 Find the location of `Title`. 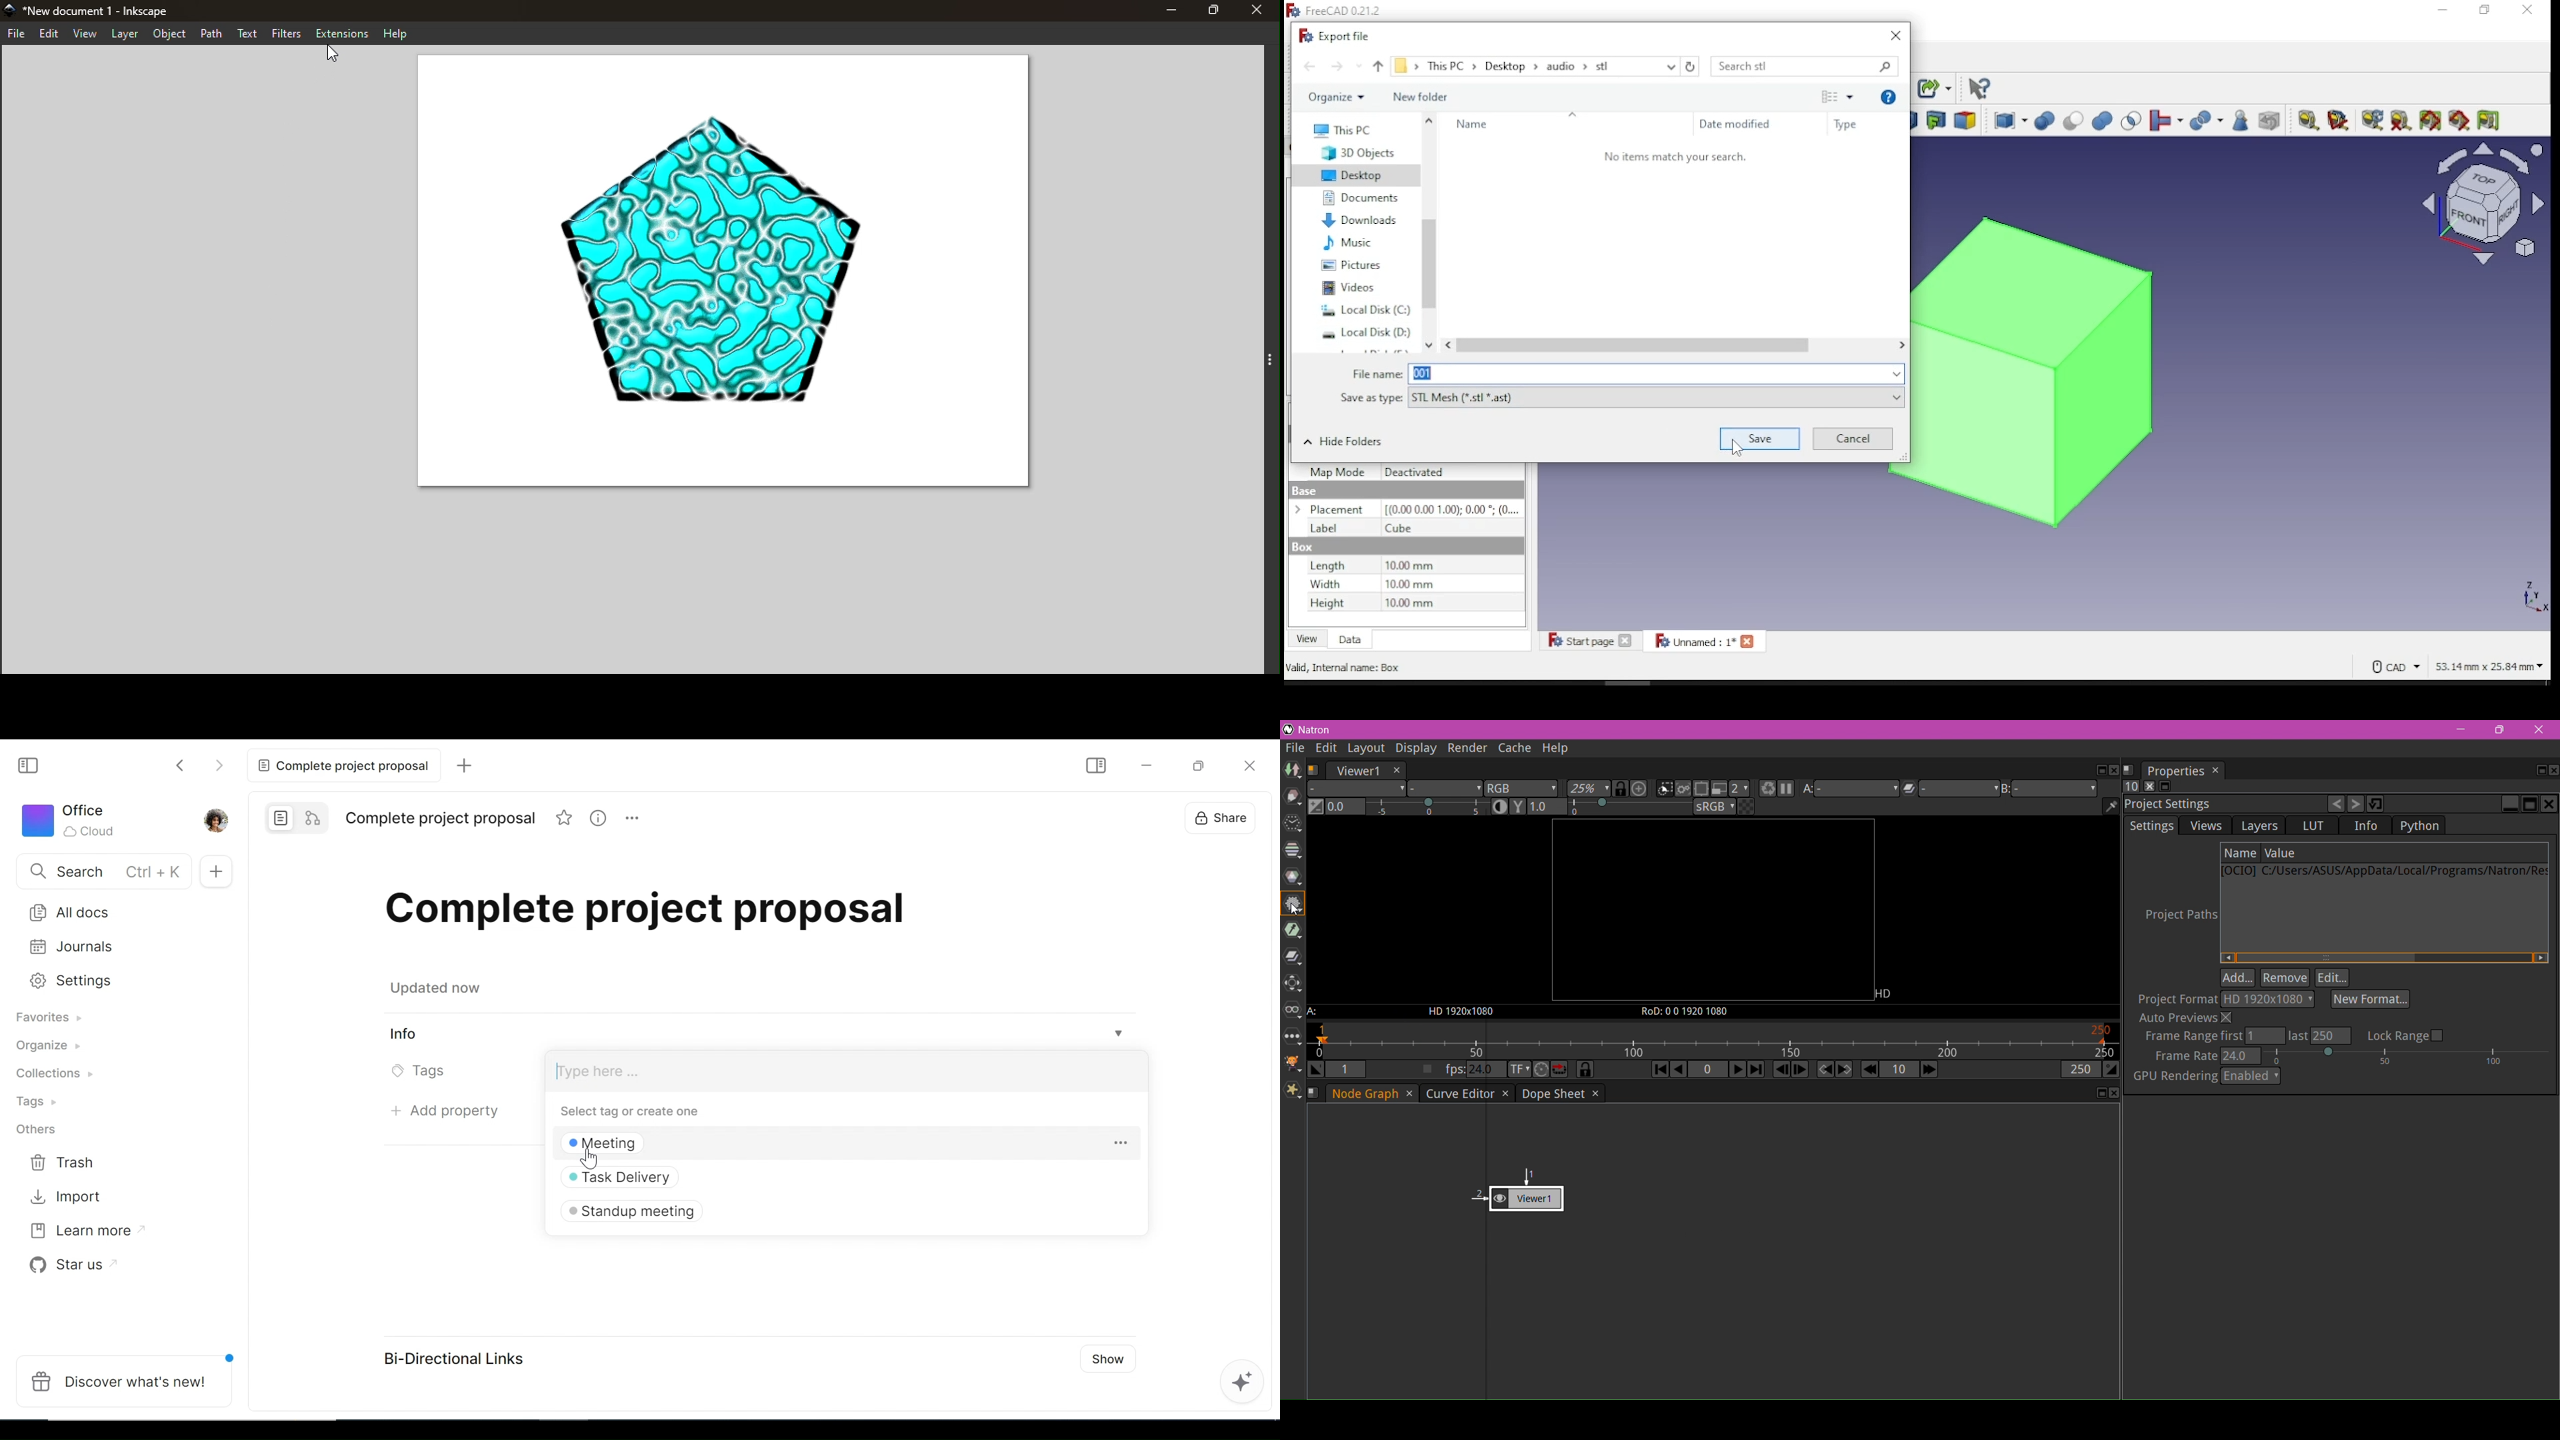

Title is located at coordinates (647, 908).